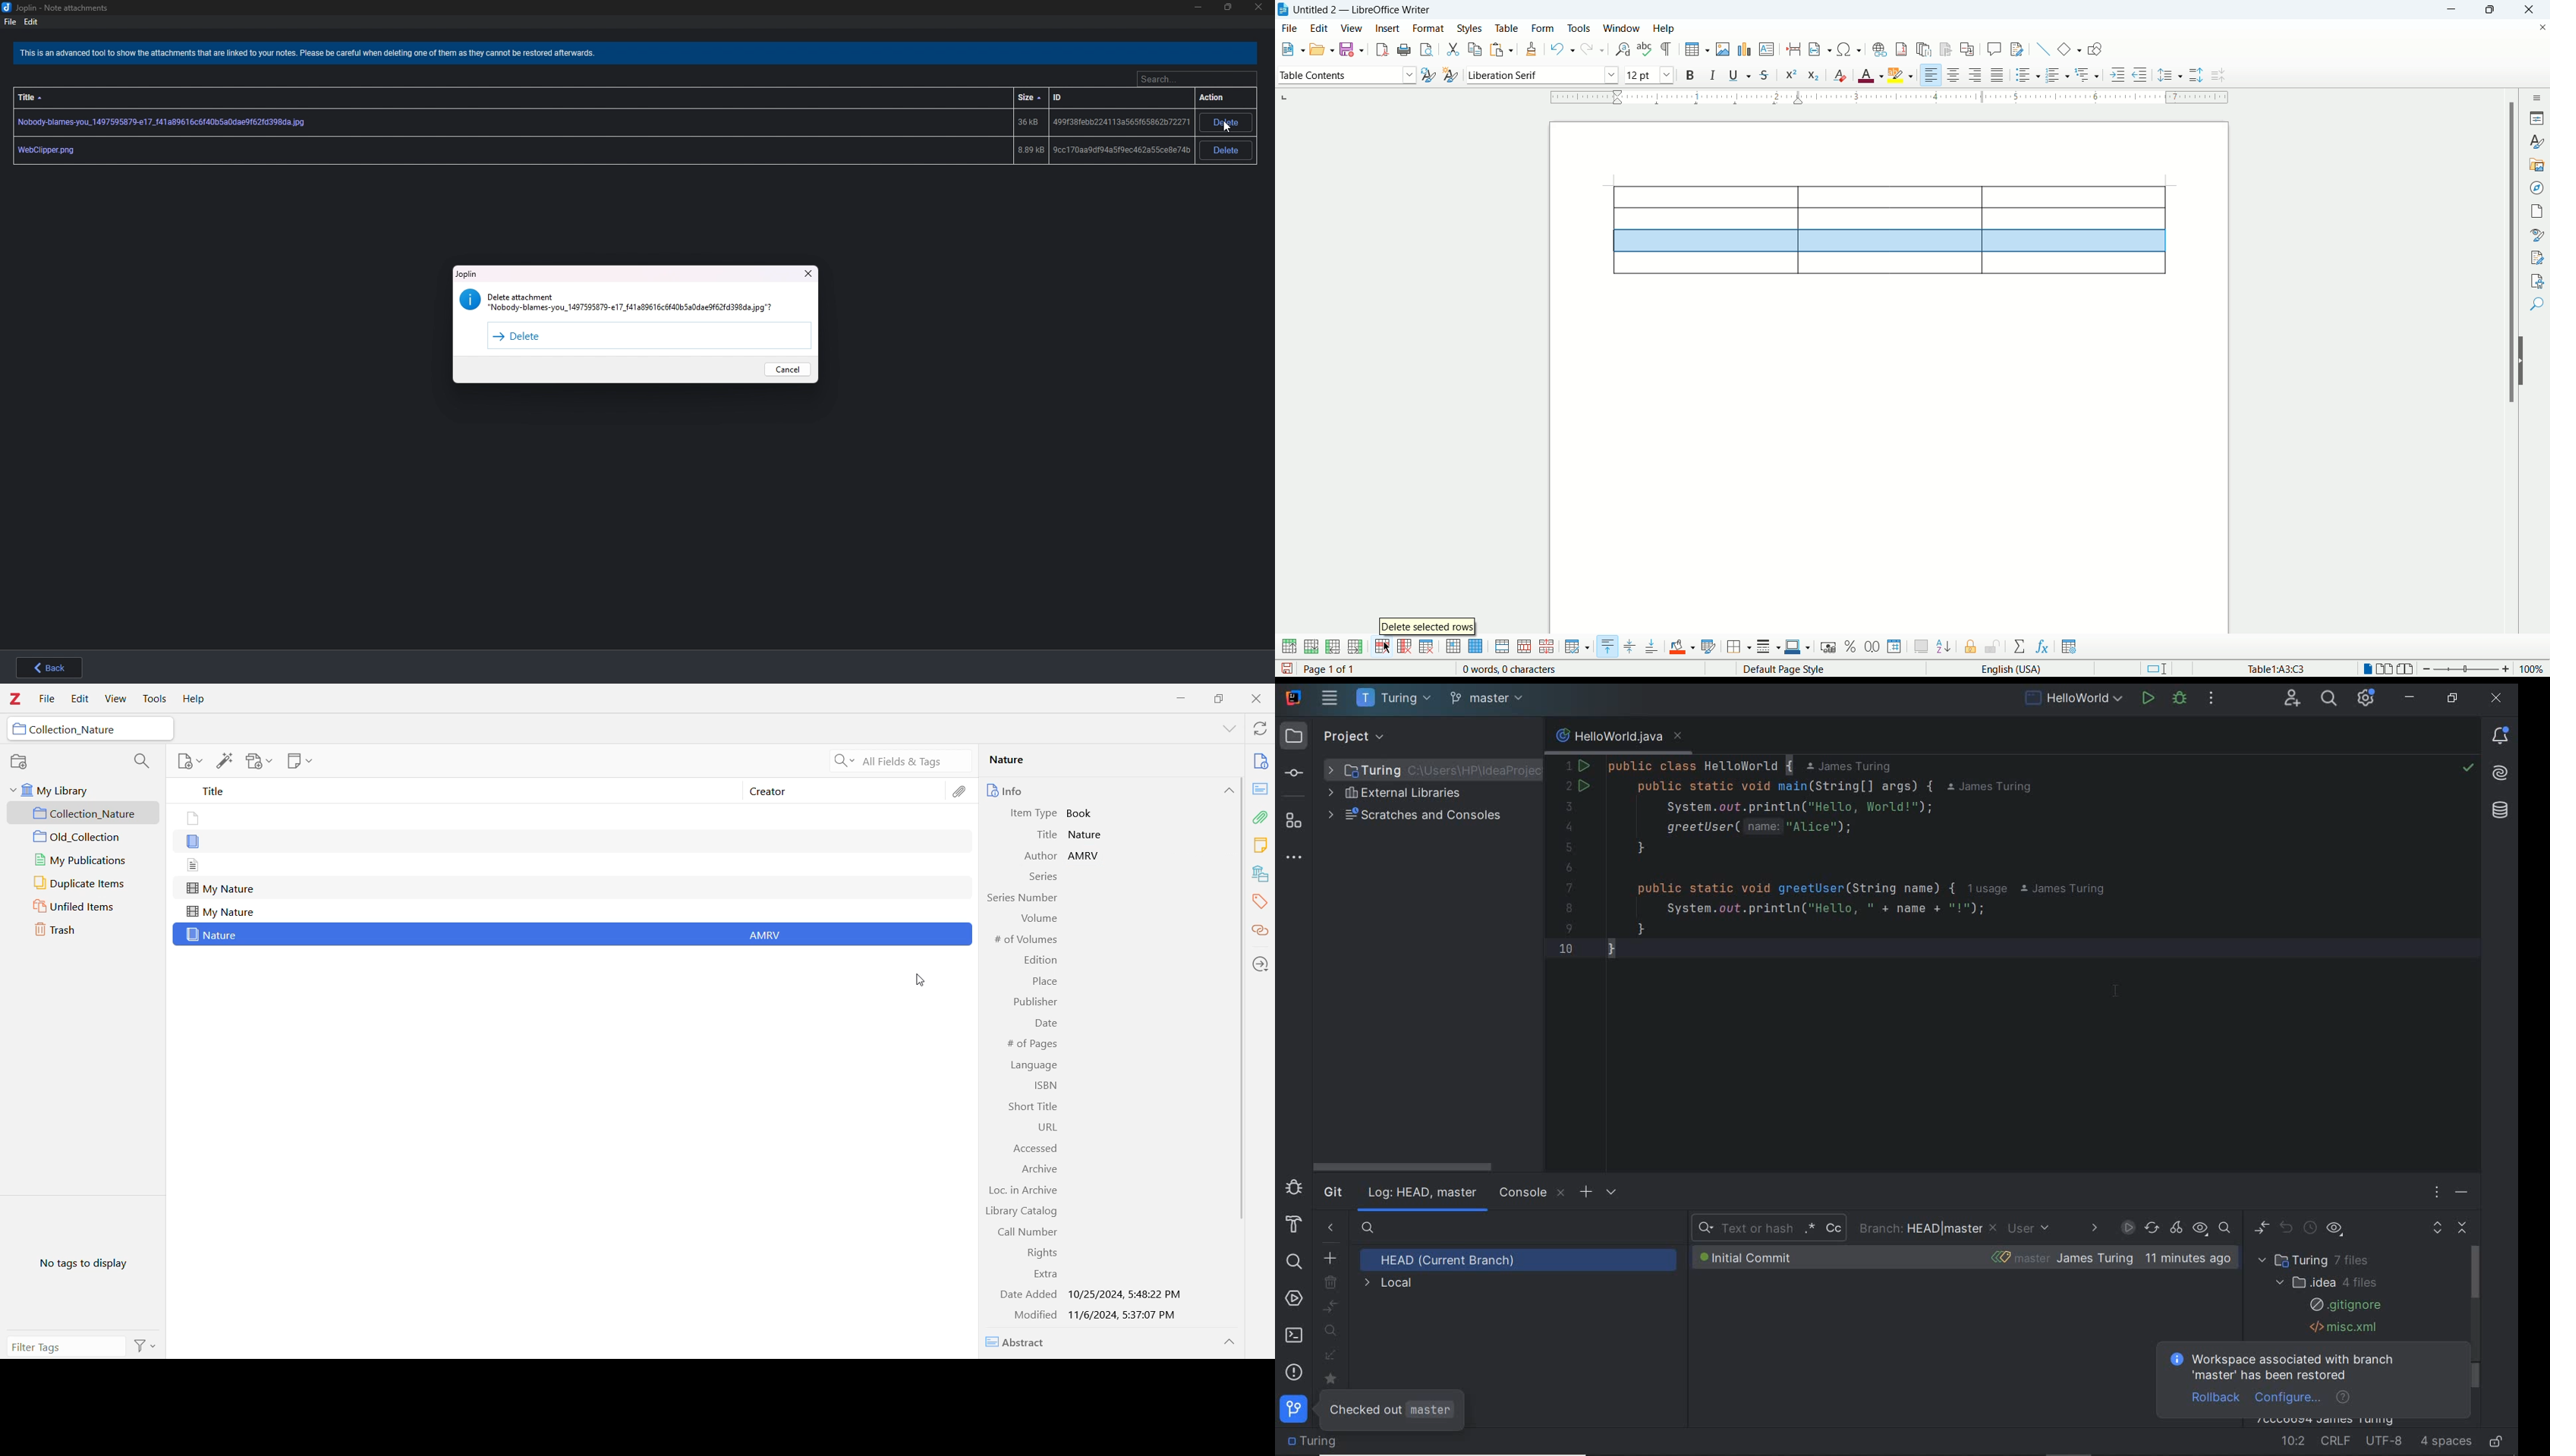 This screenshot has width=2576, height=1456. I want to click on Place, so click(1044, 983).